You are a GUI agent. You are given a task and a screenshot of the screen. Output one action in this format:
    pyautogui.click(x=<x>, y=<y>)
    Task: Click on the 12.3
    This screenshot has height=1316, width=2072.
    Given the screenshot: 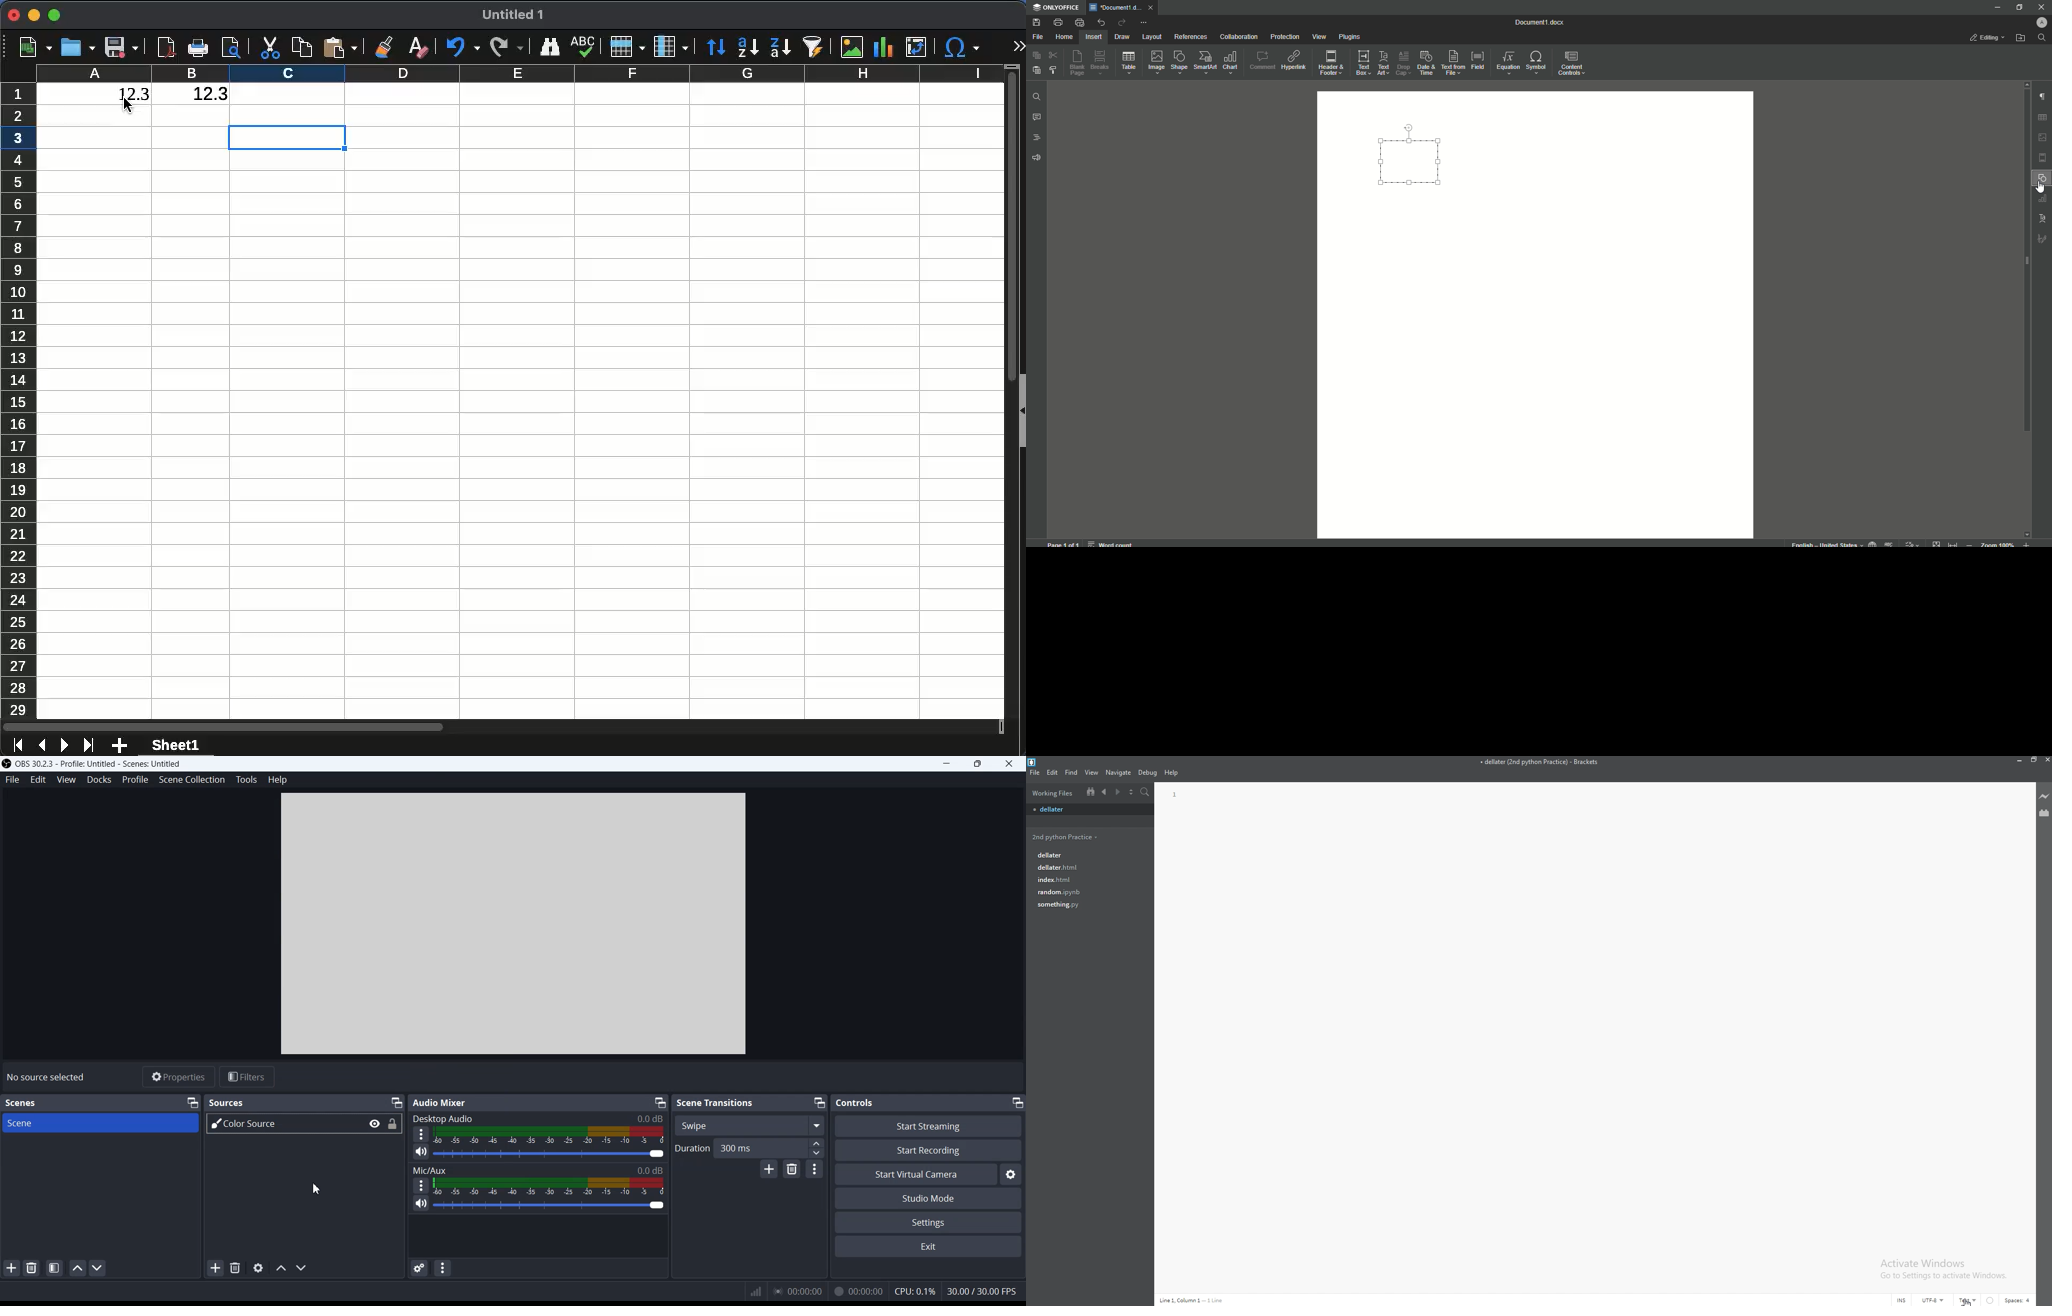 What is the action you would take?
    pyautogui.click(x=195, y=94)
    